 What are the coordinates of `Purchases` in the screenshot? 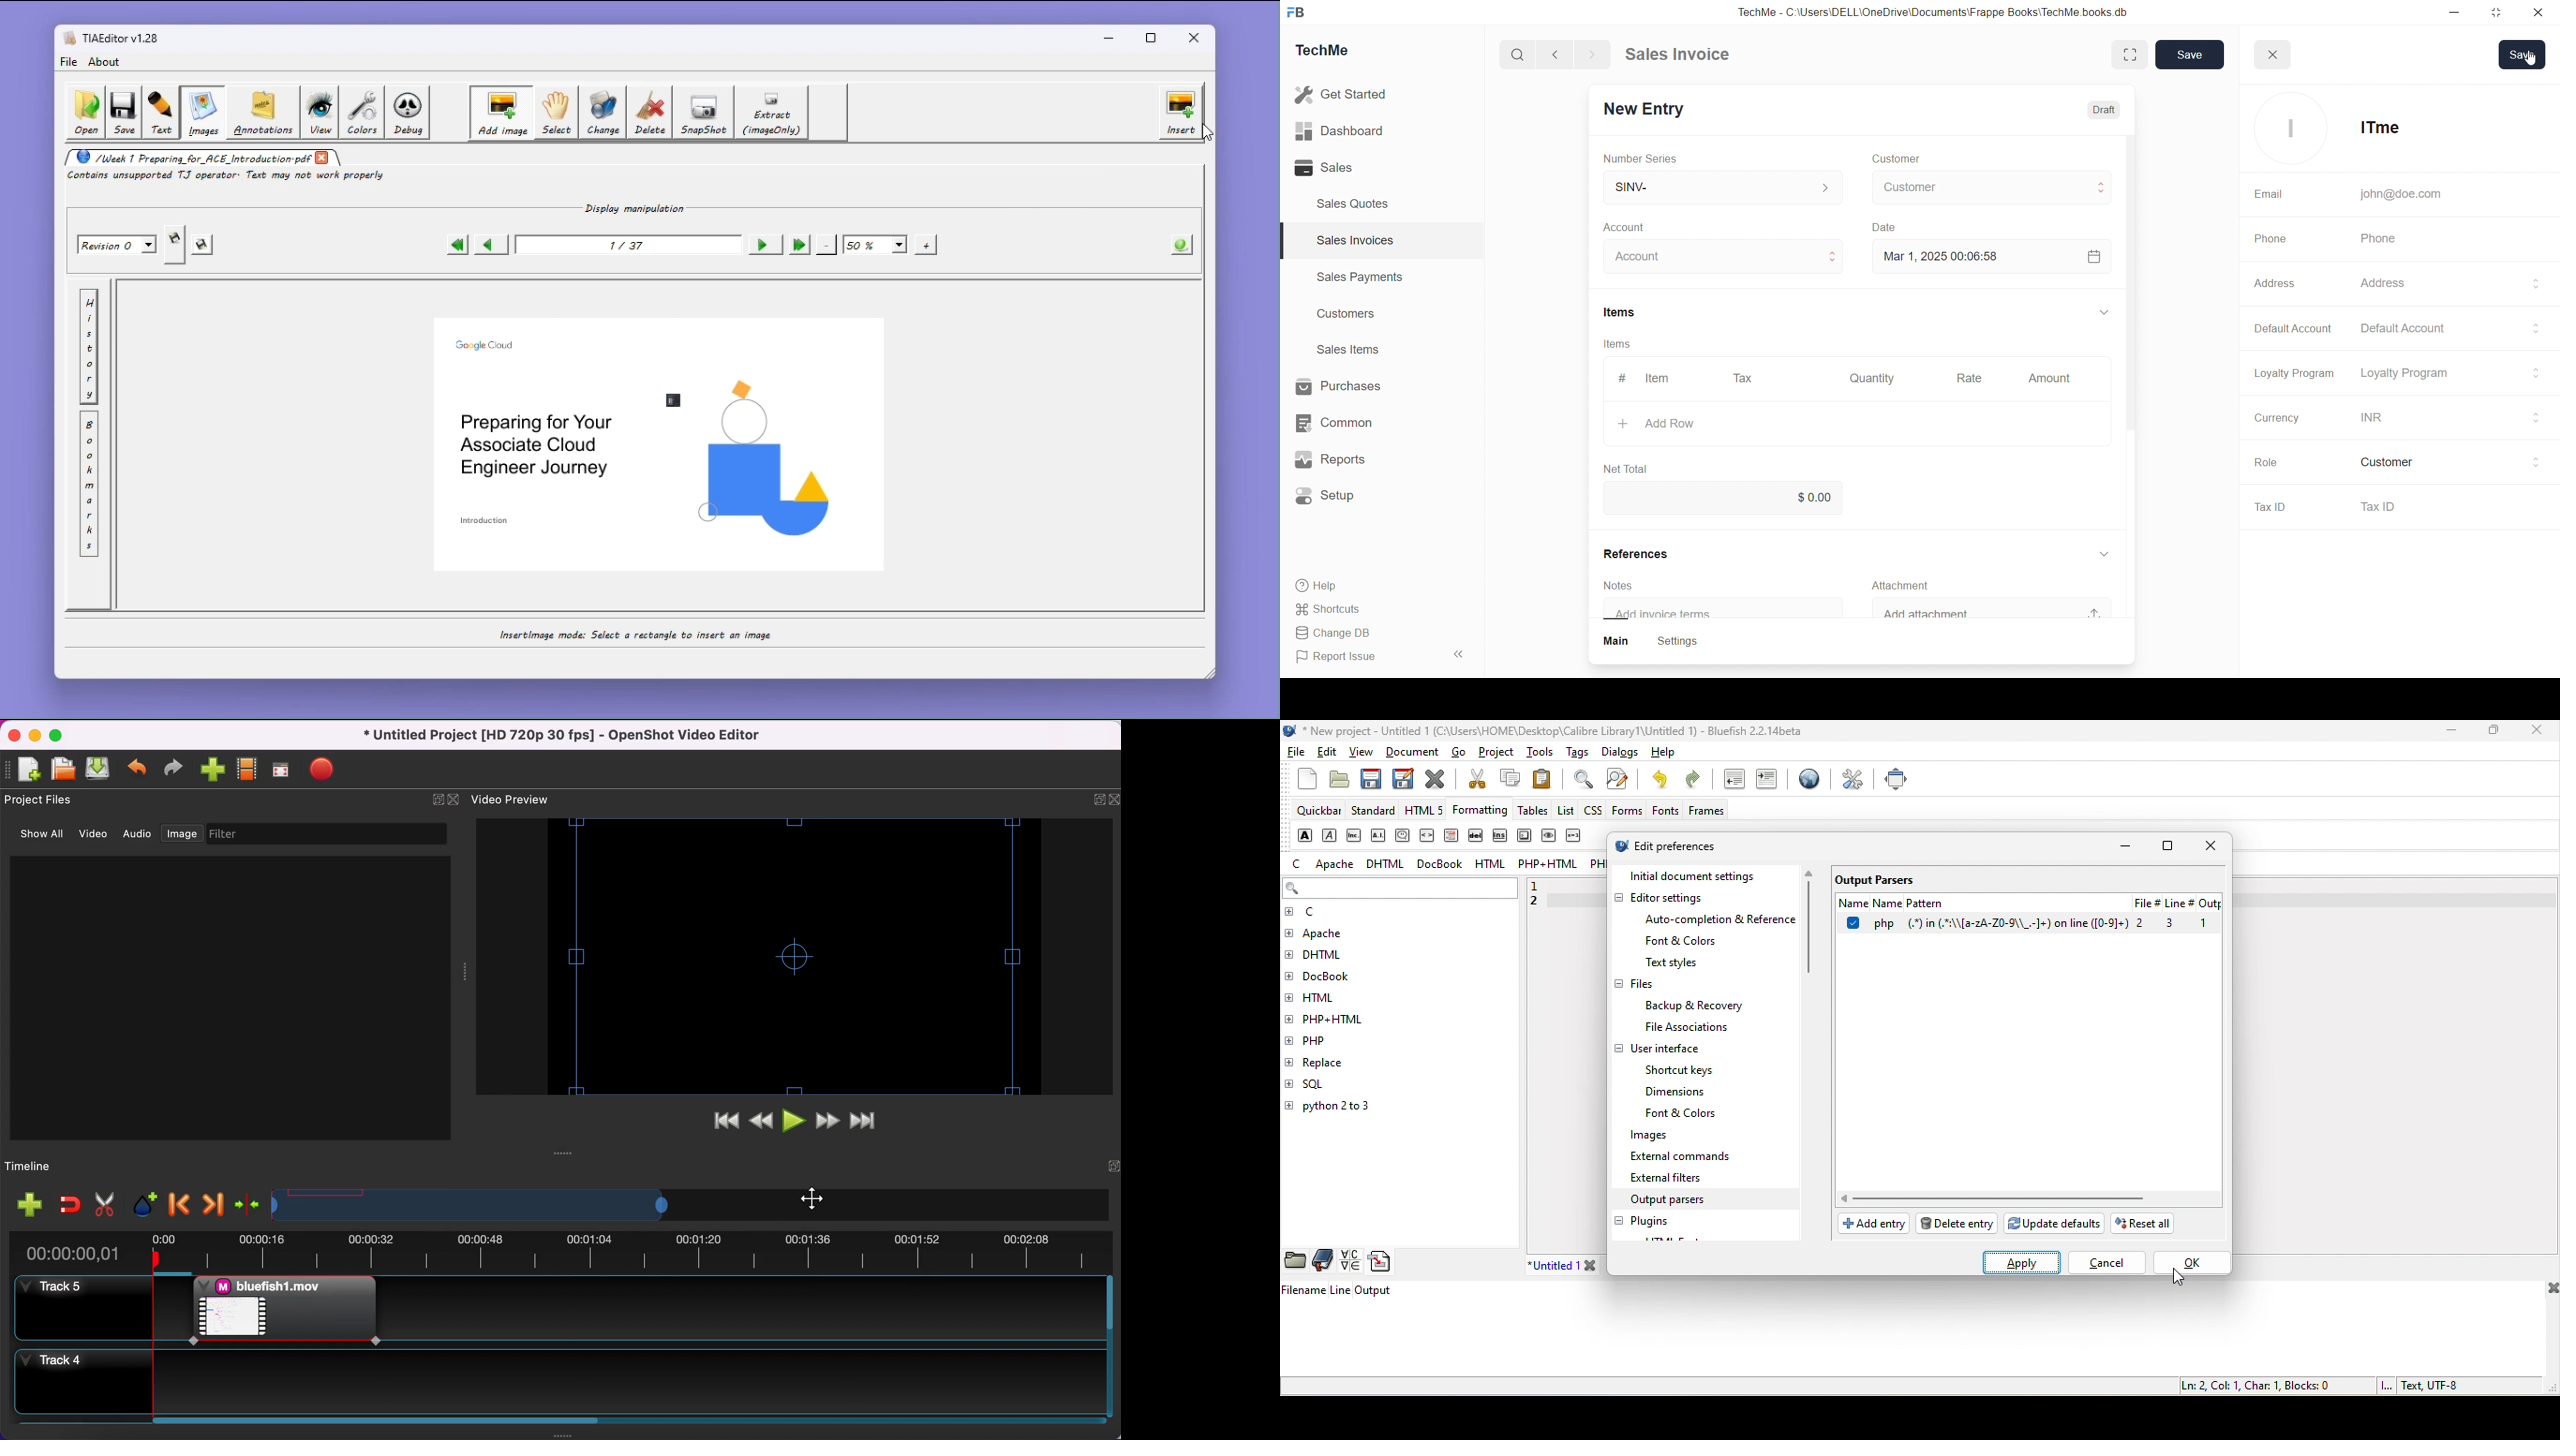 It's located at (1351, 385).